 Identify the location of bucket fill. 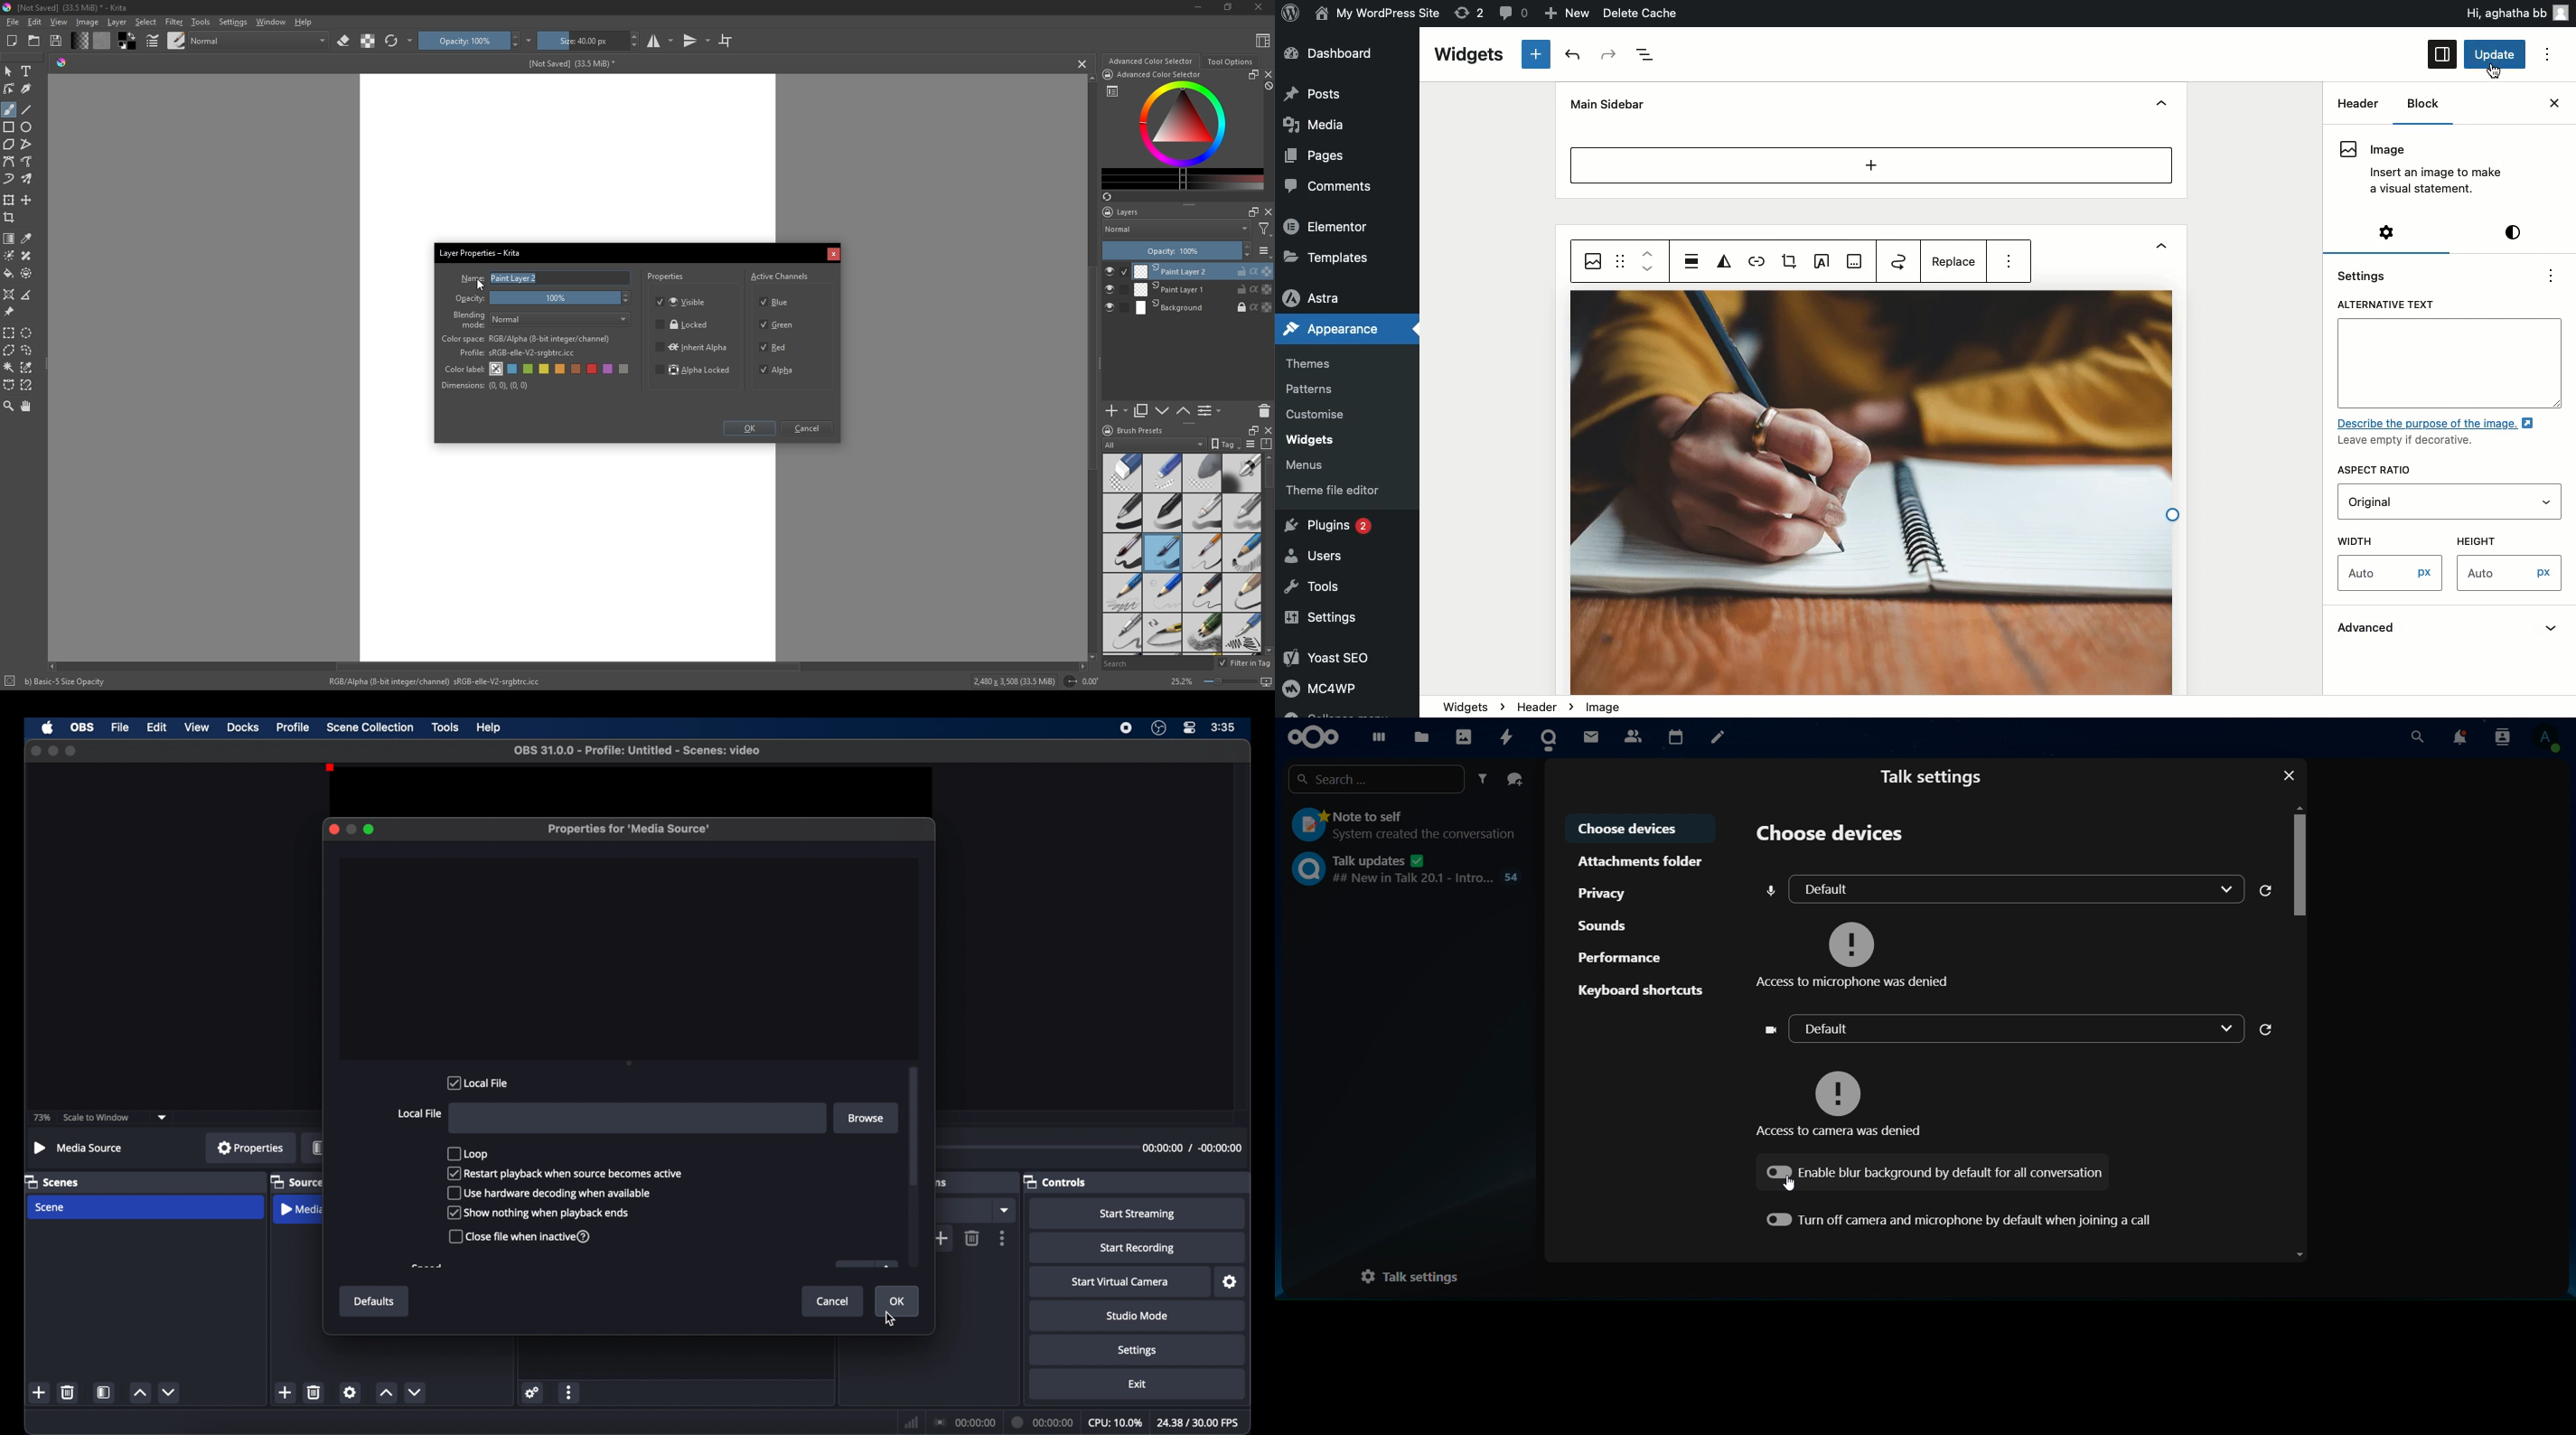
(10, 273).